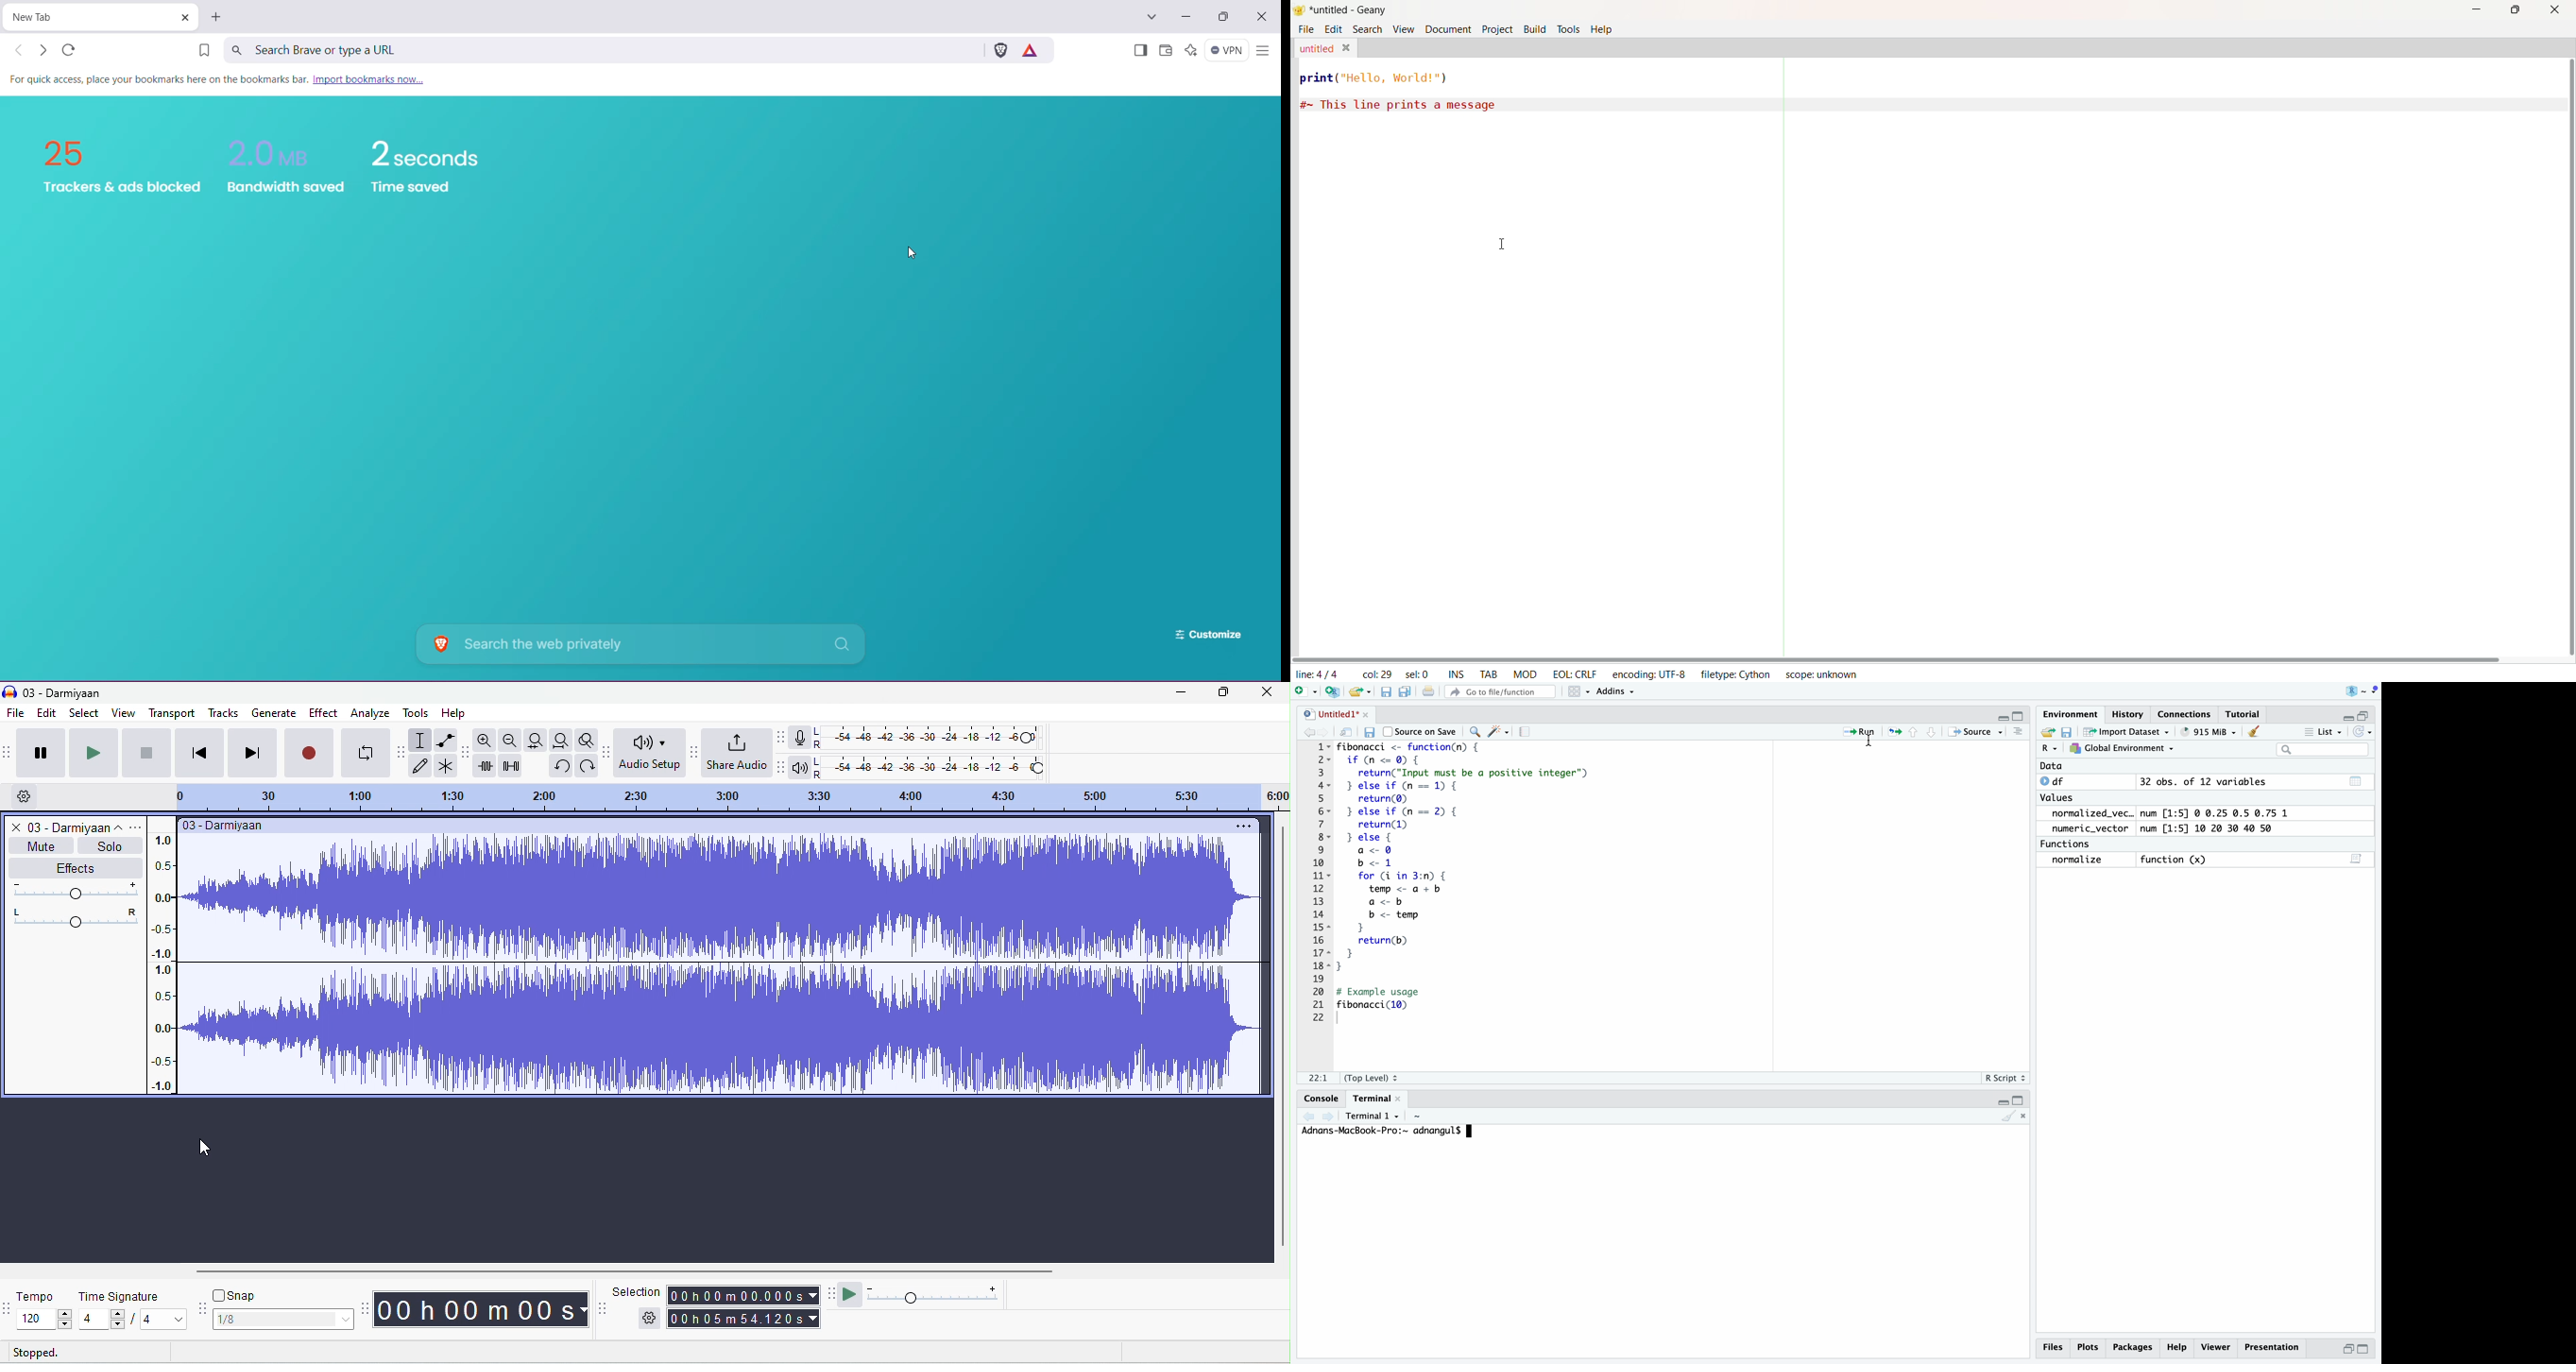  What do you see at coordinates (401, 754) in the screenshot?
I see `audacity tools toolbar` at bounding box center [401, 754].